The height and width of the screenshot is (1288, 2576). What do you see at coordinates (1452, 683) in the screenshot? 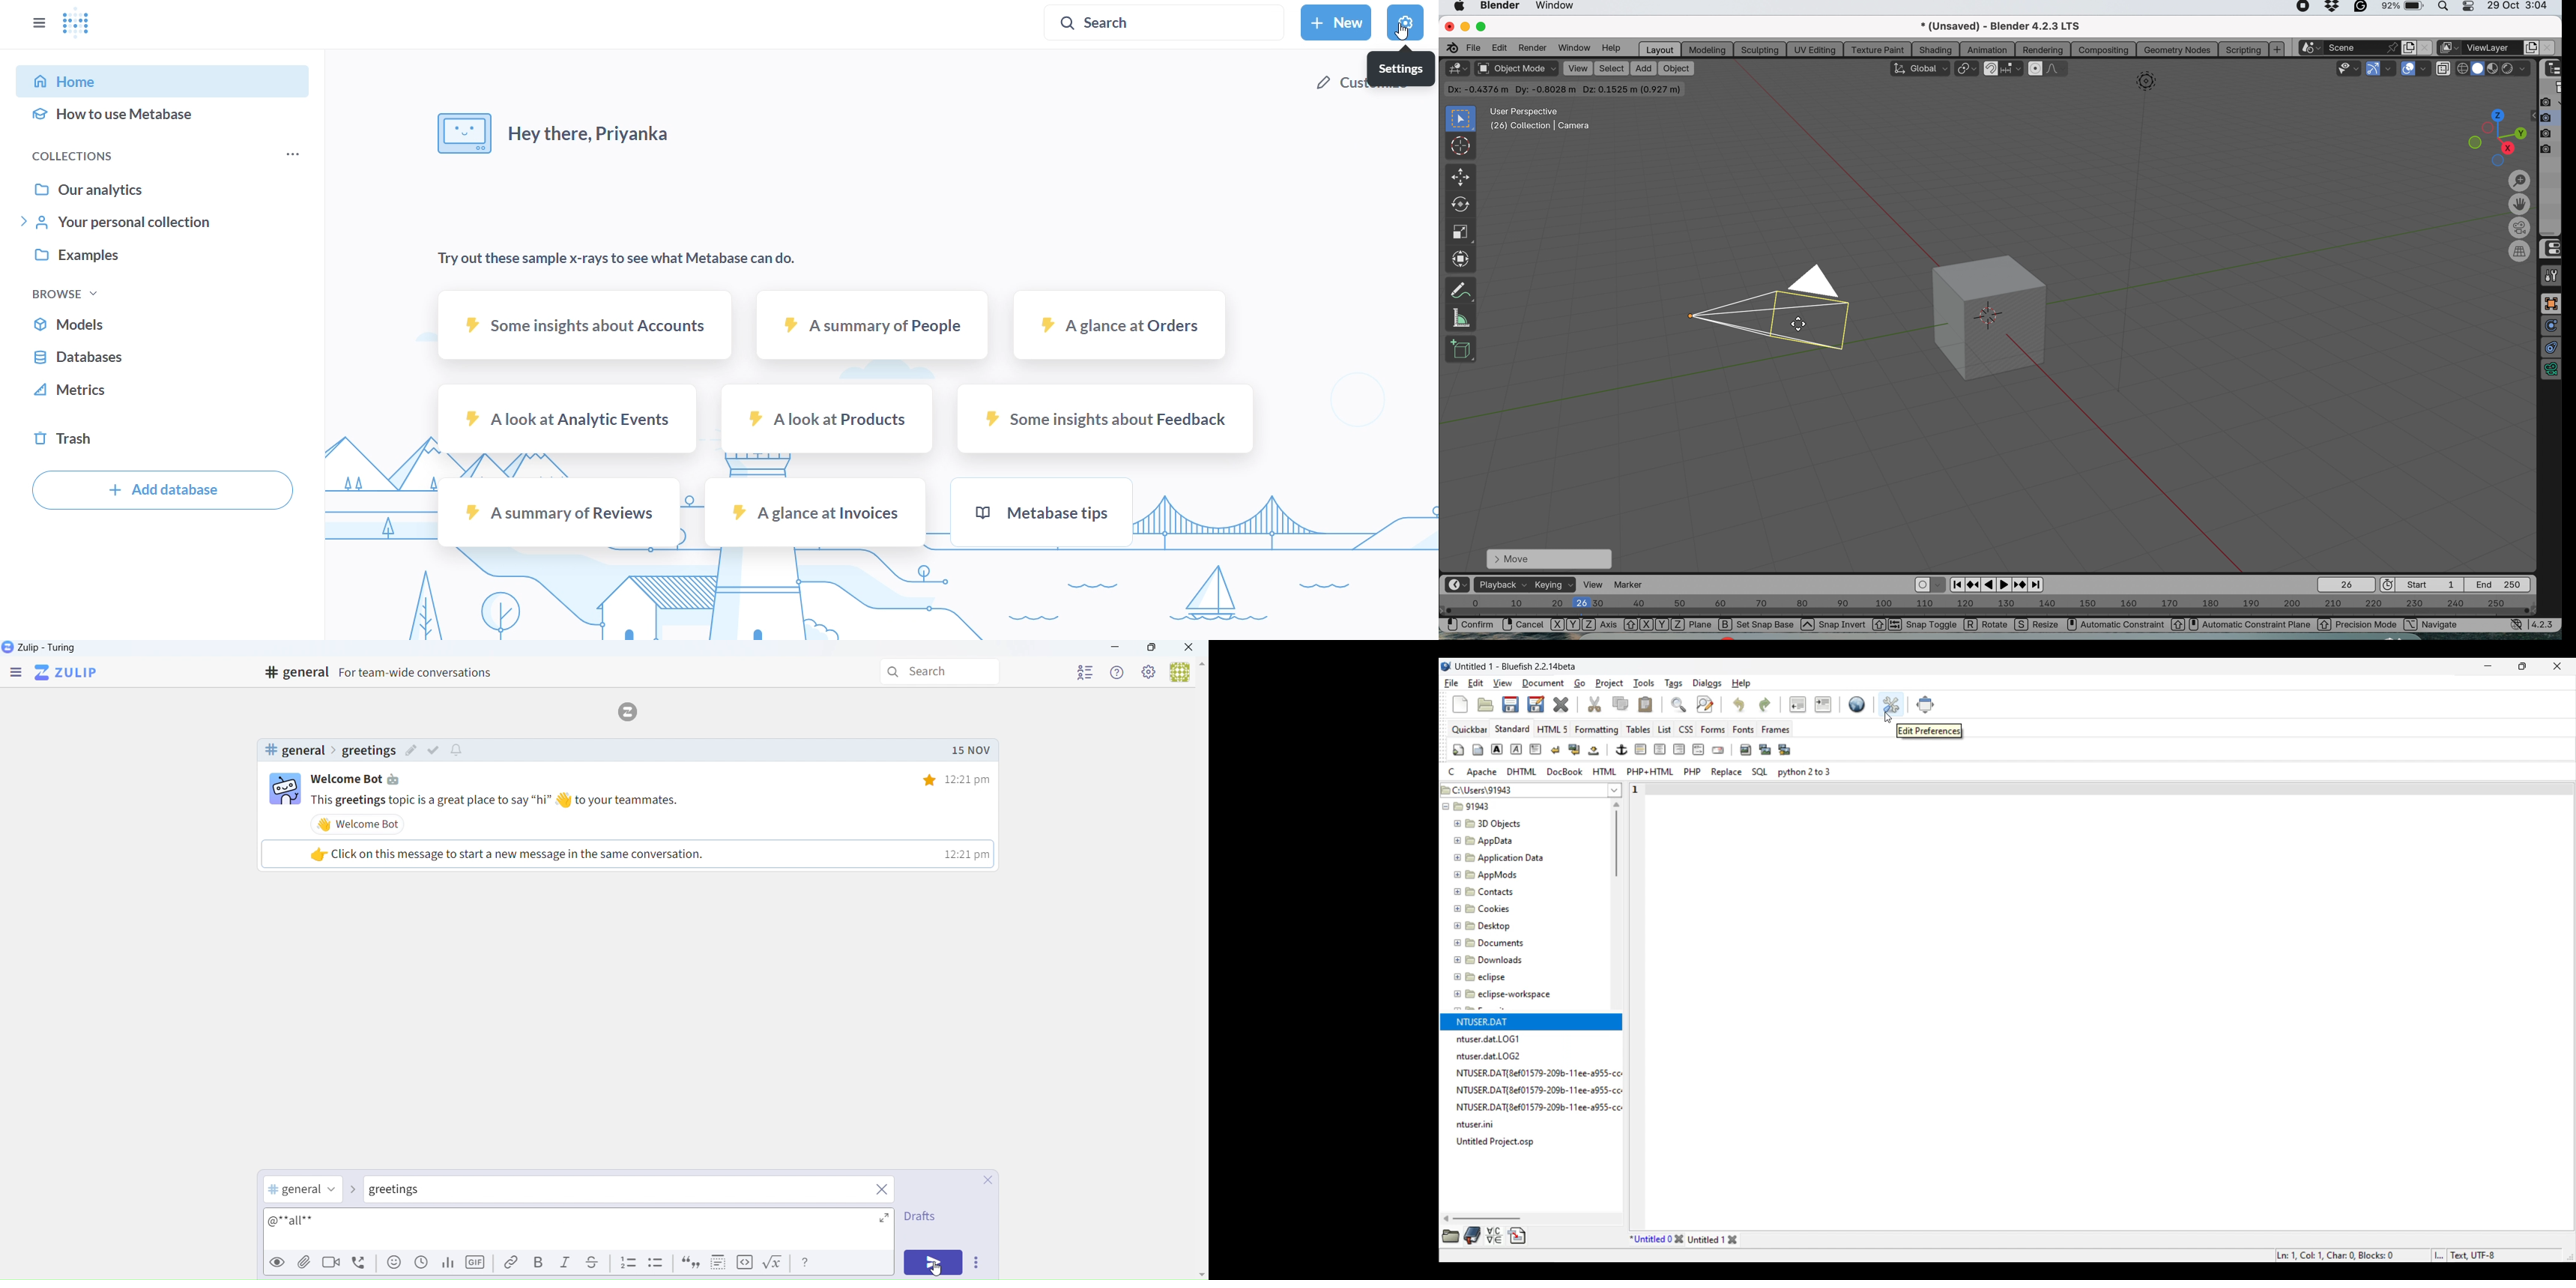
I see `File menu` at bounding box center [1452, 683].